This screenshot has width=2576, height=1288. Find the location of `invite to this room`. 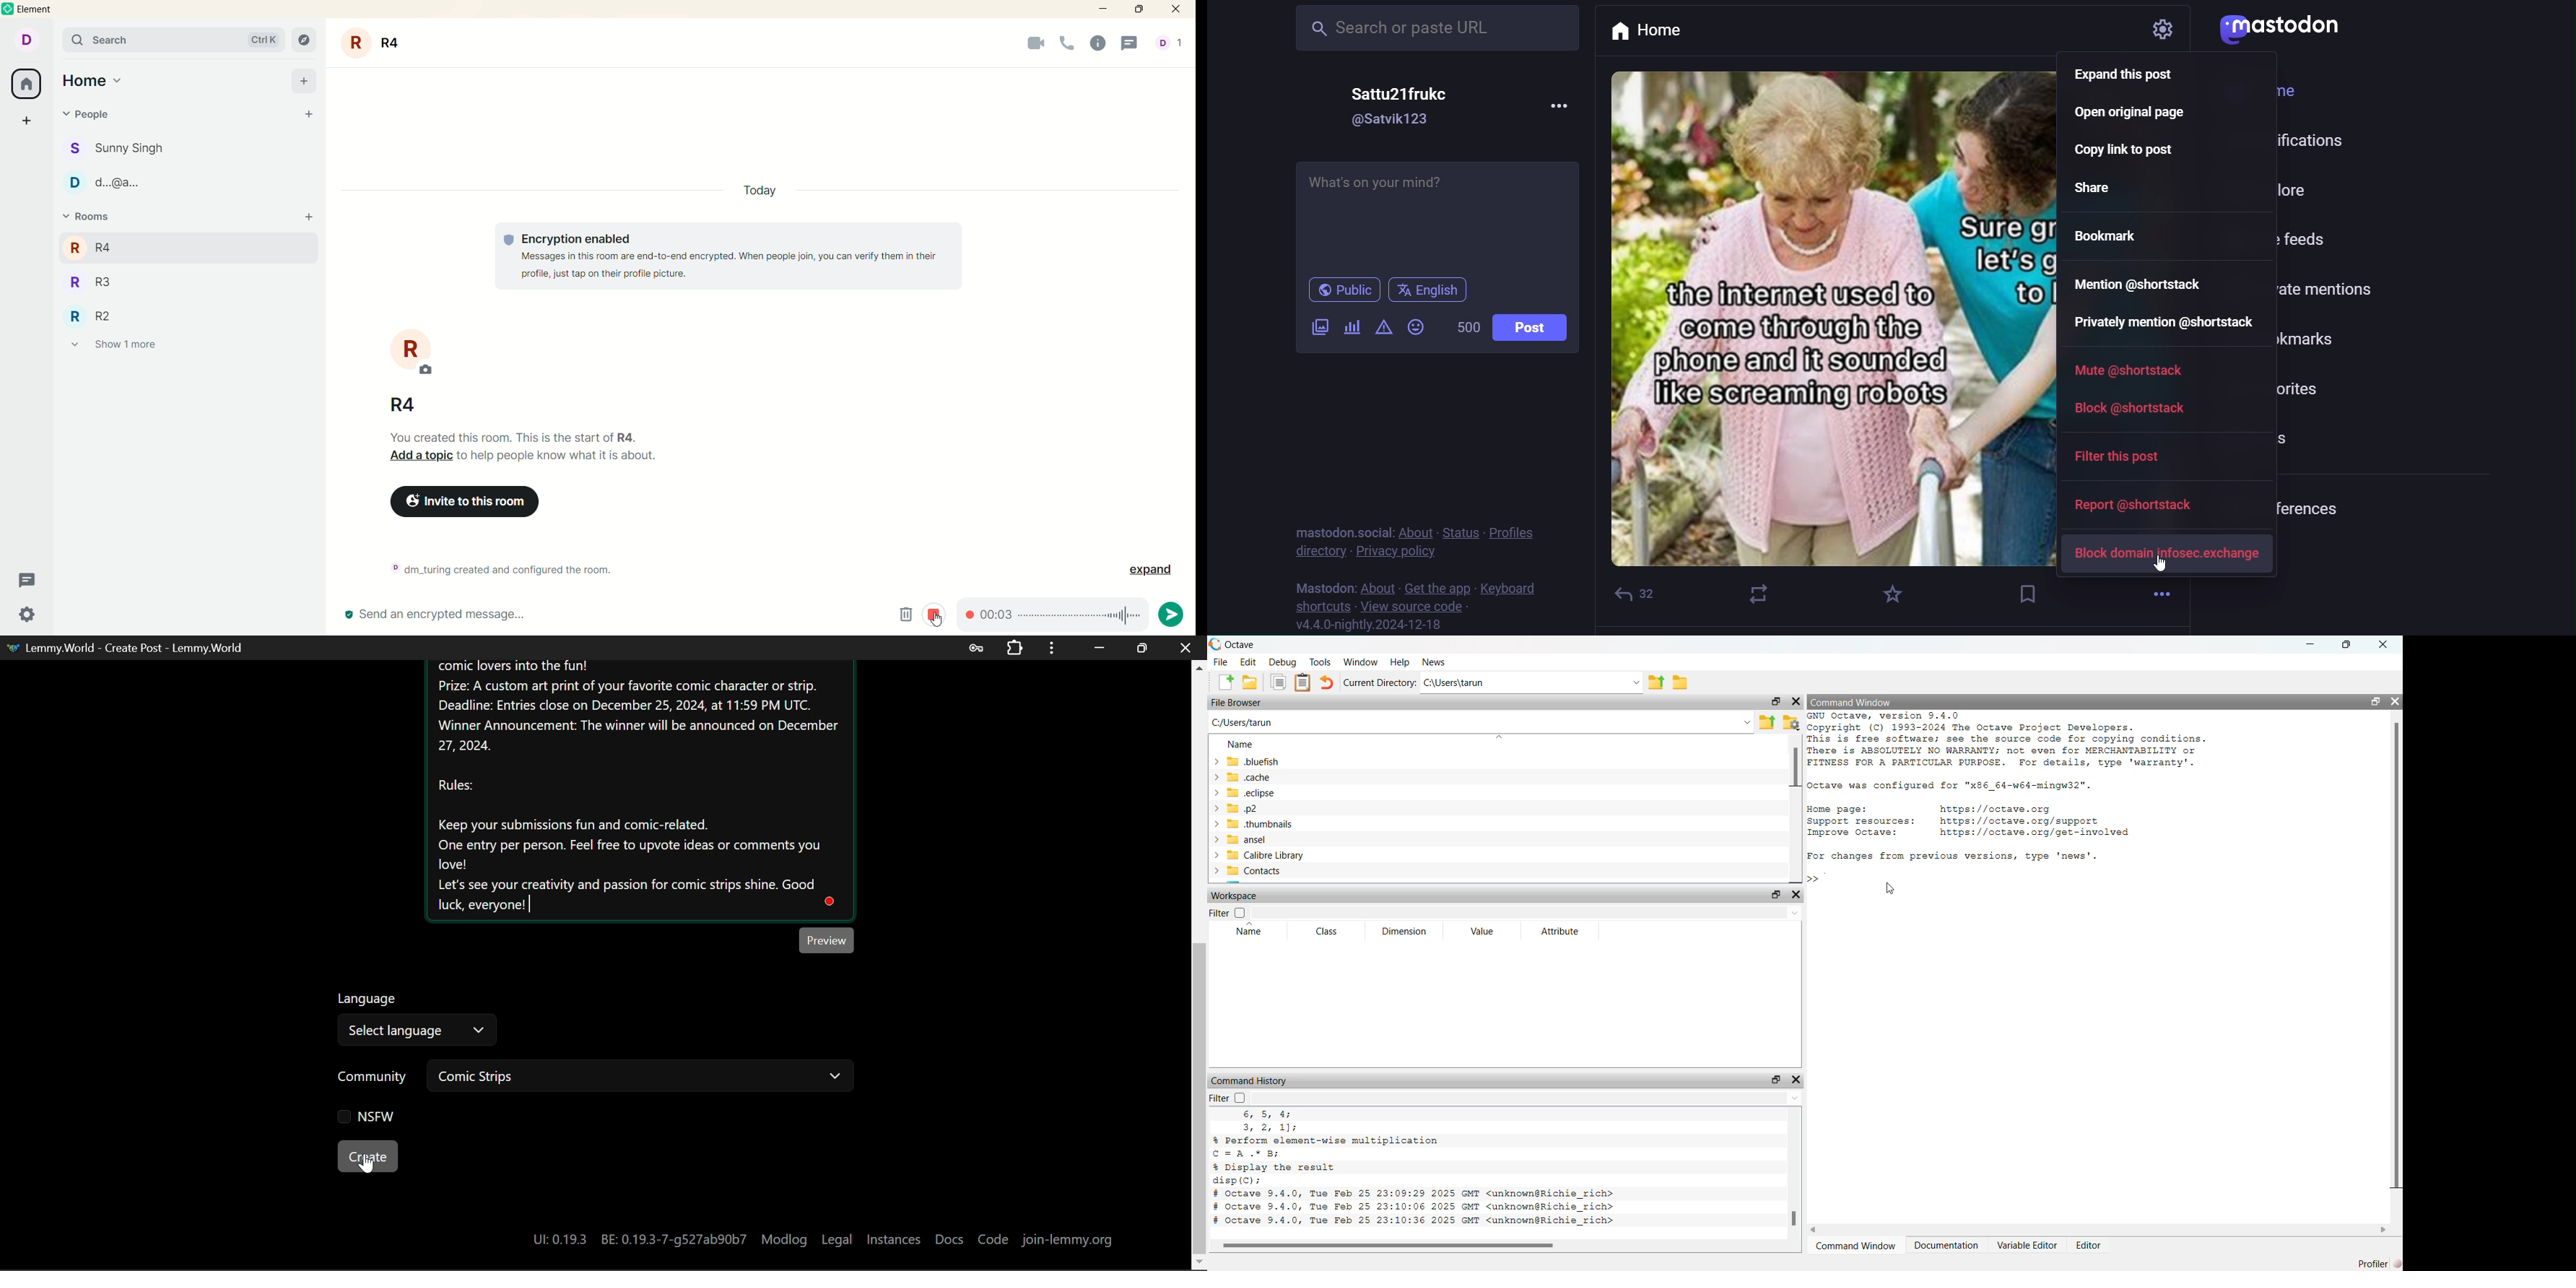

invite to this room is located at coordinates (485, 504).